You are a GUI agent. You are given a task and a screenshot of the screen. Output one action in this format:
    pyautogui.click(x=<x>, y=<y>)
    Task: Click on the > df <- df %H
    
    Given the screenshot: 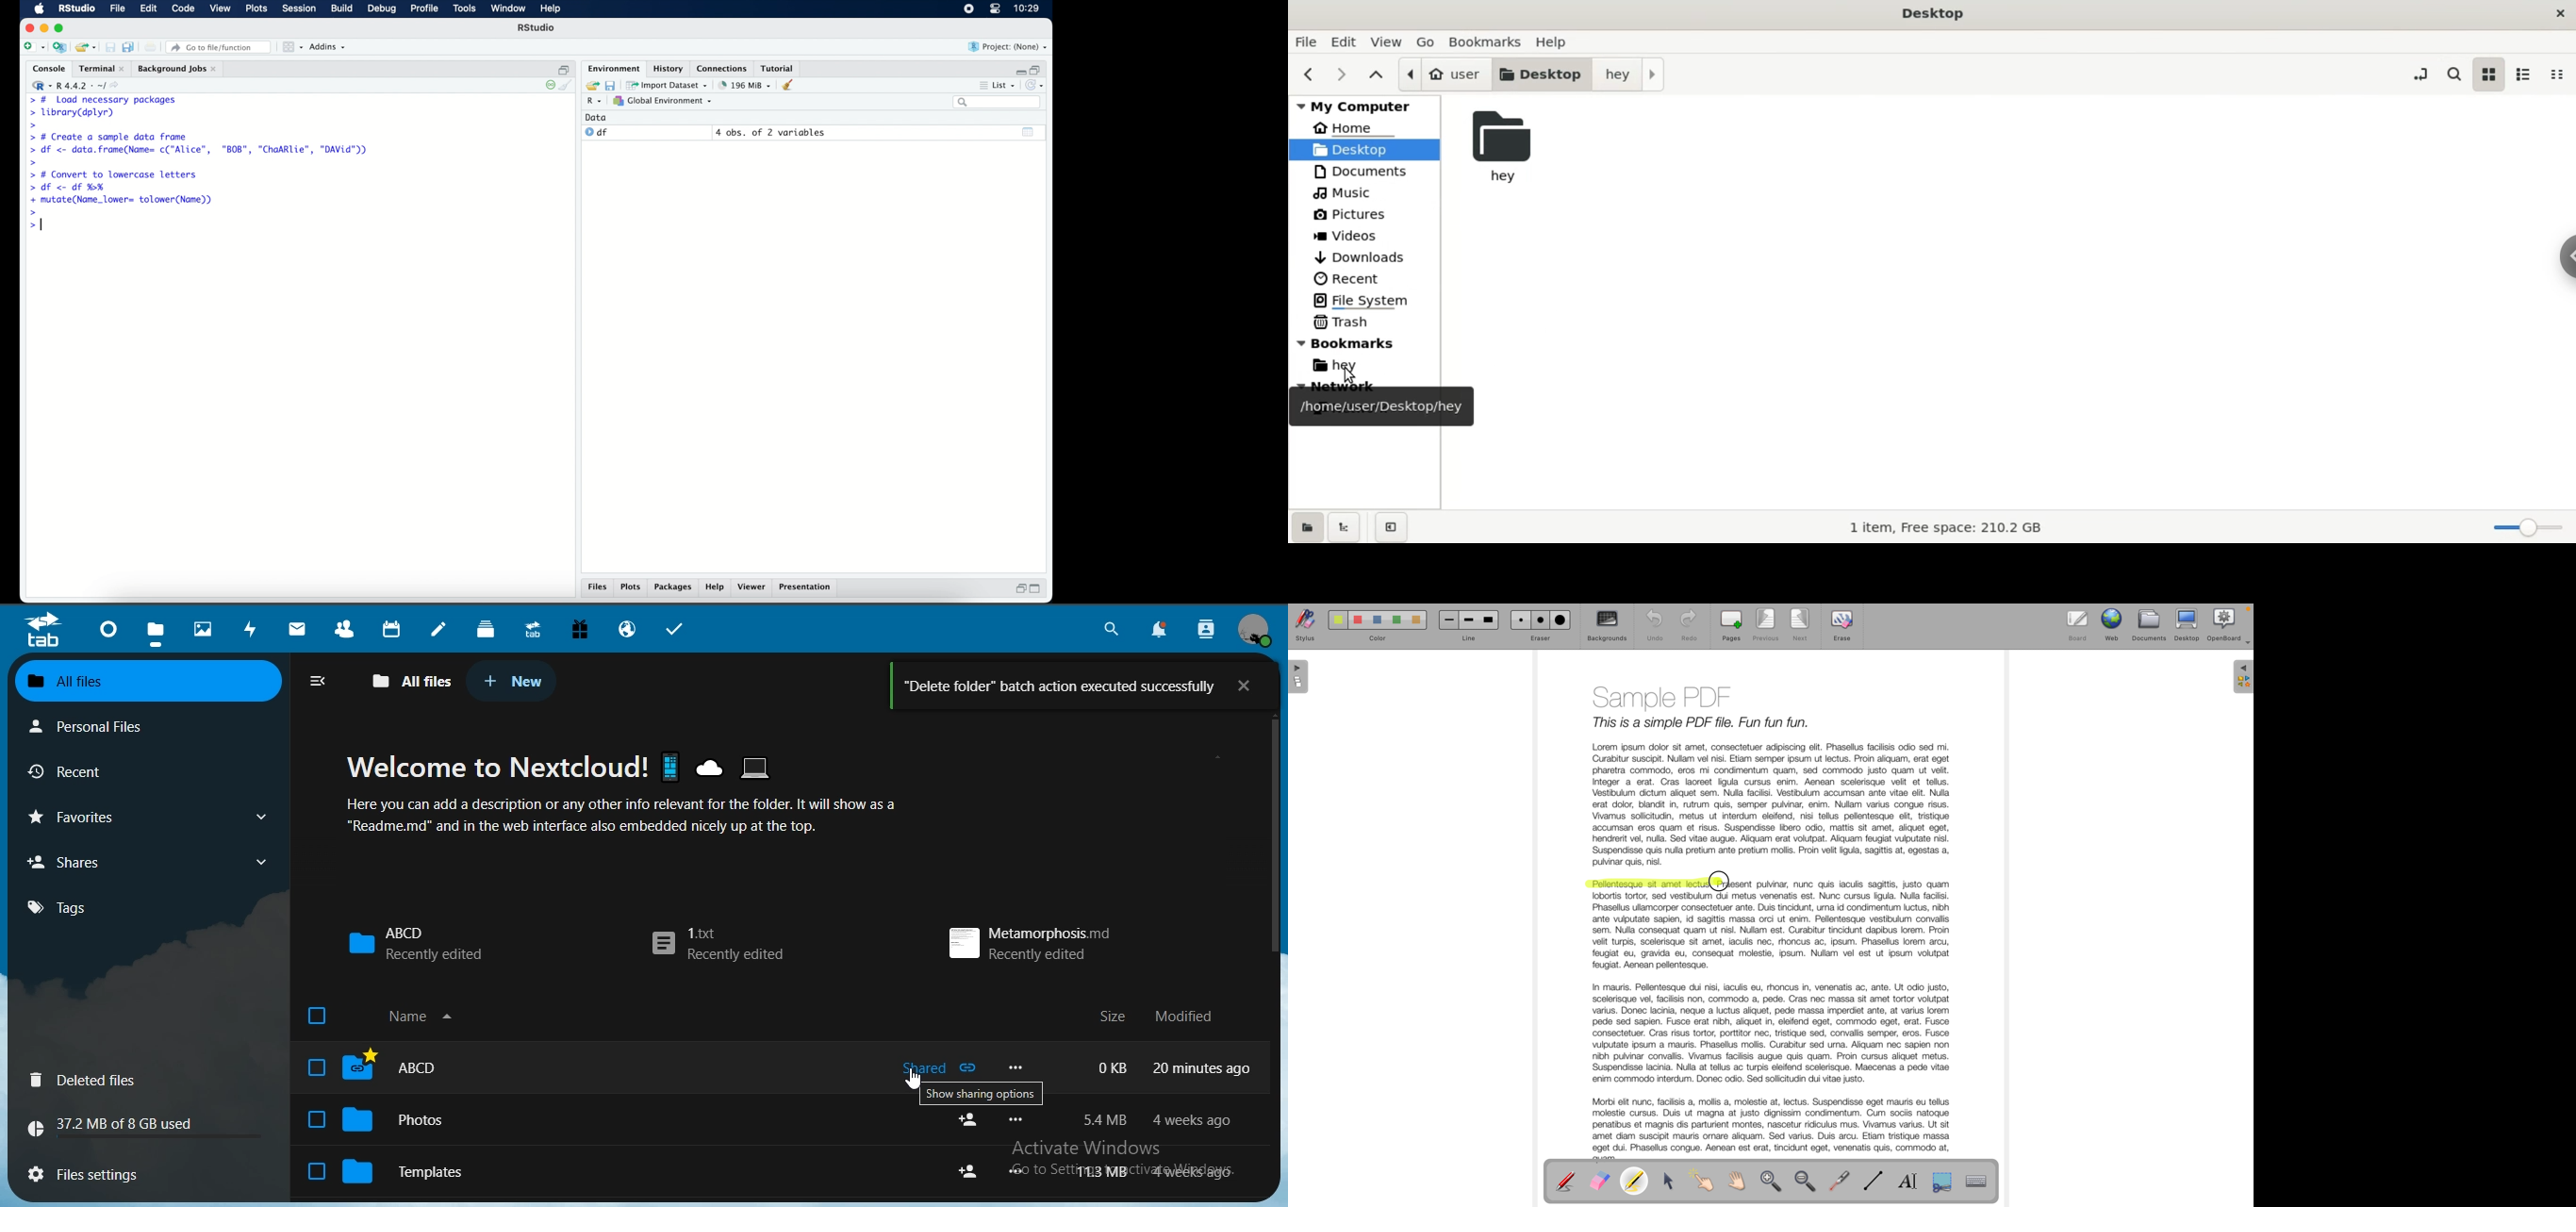 What is the action you would take?
    pyautogui.click(x=70, y=188)
    